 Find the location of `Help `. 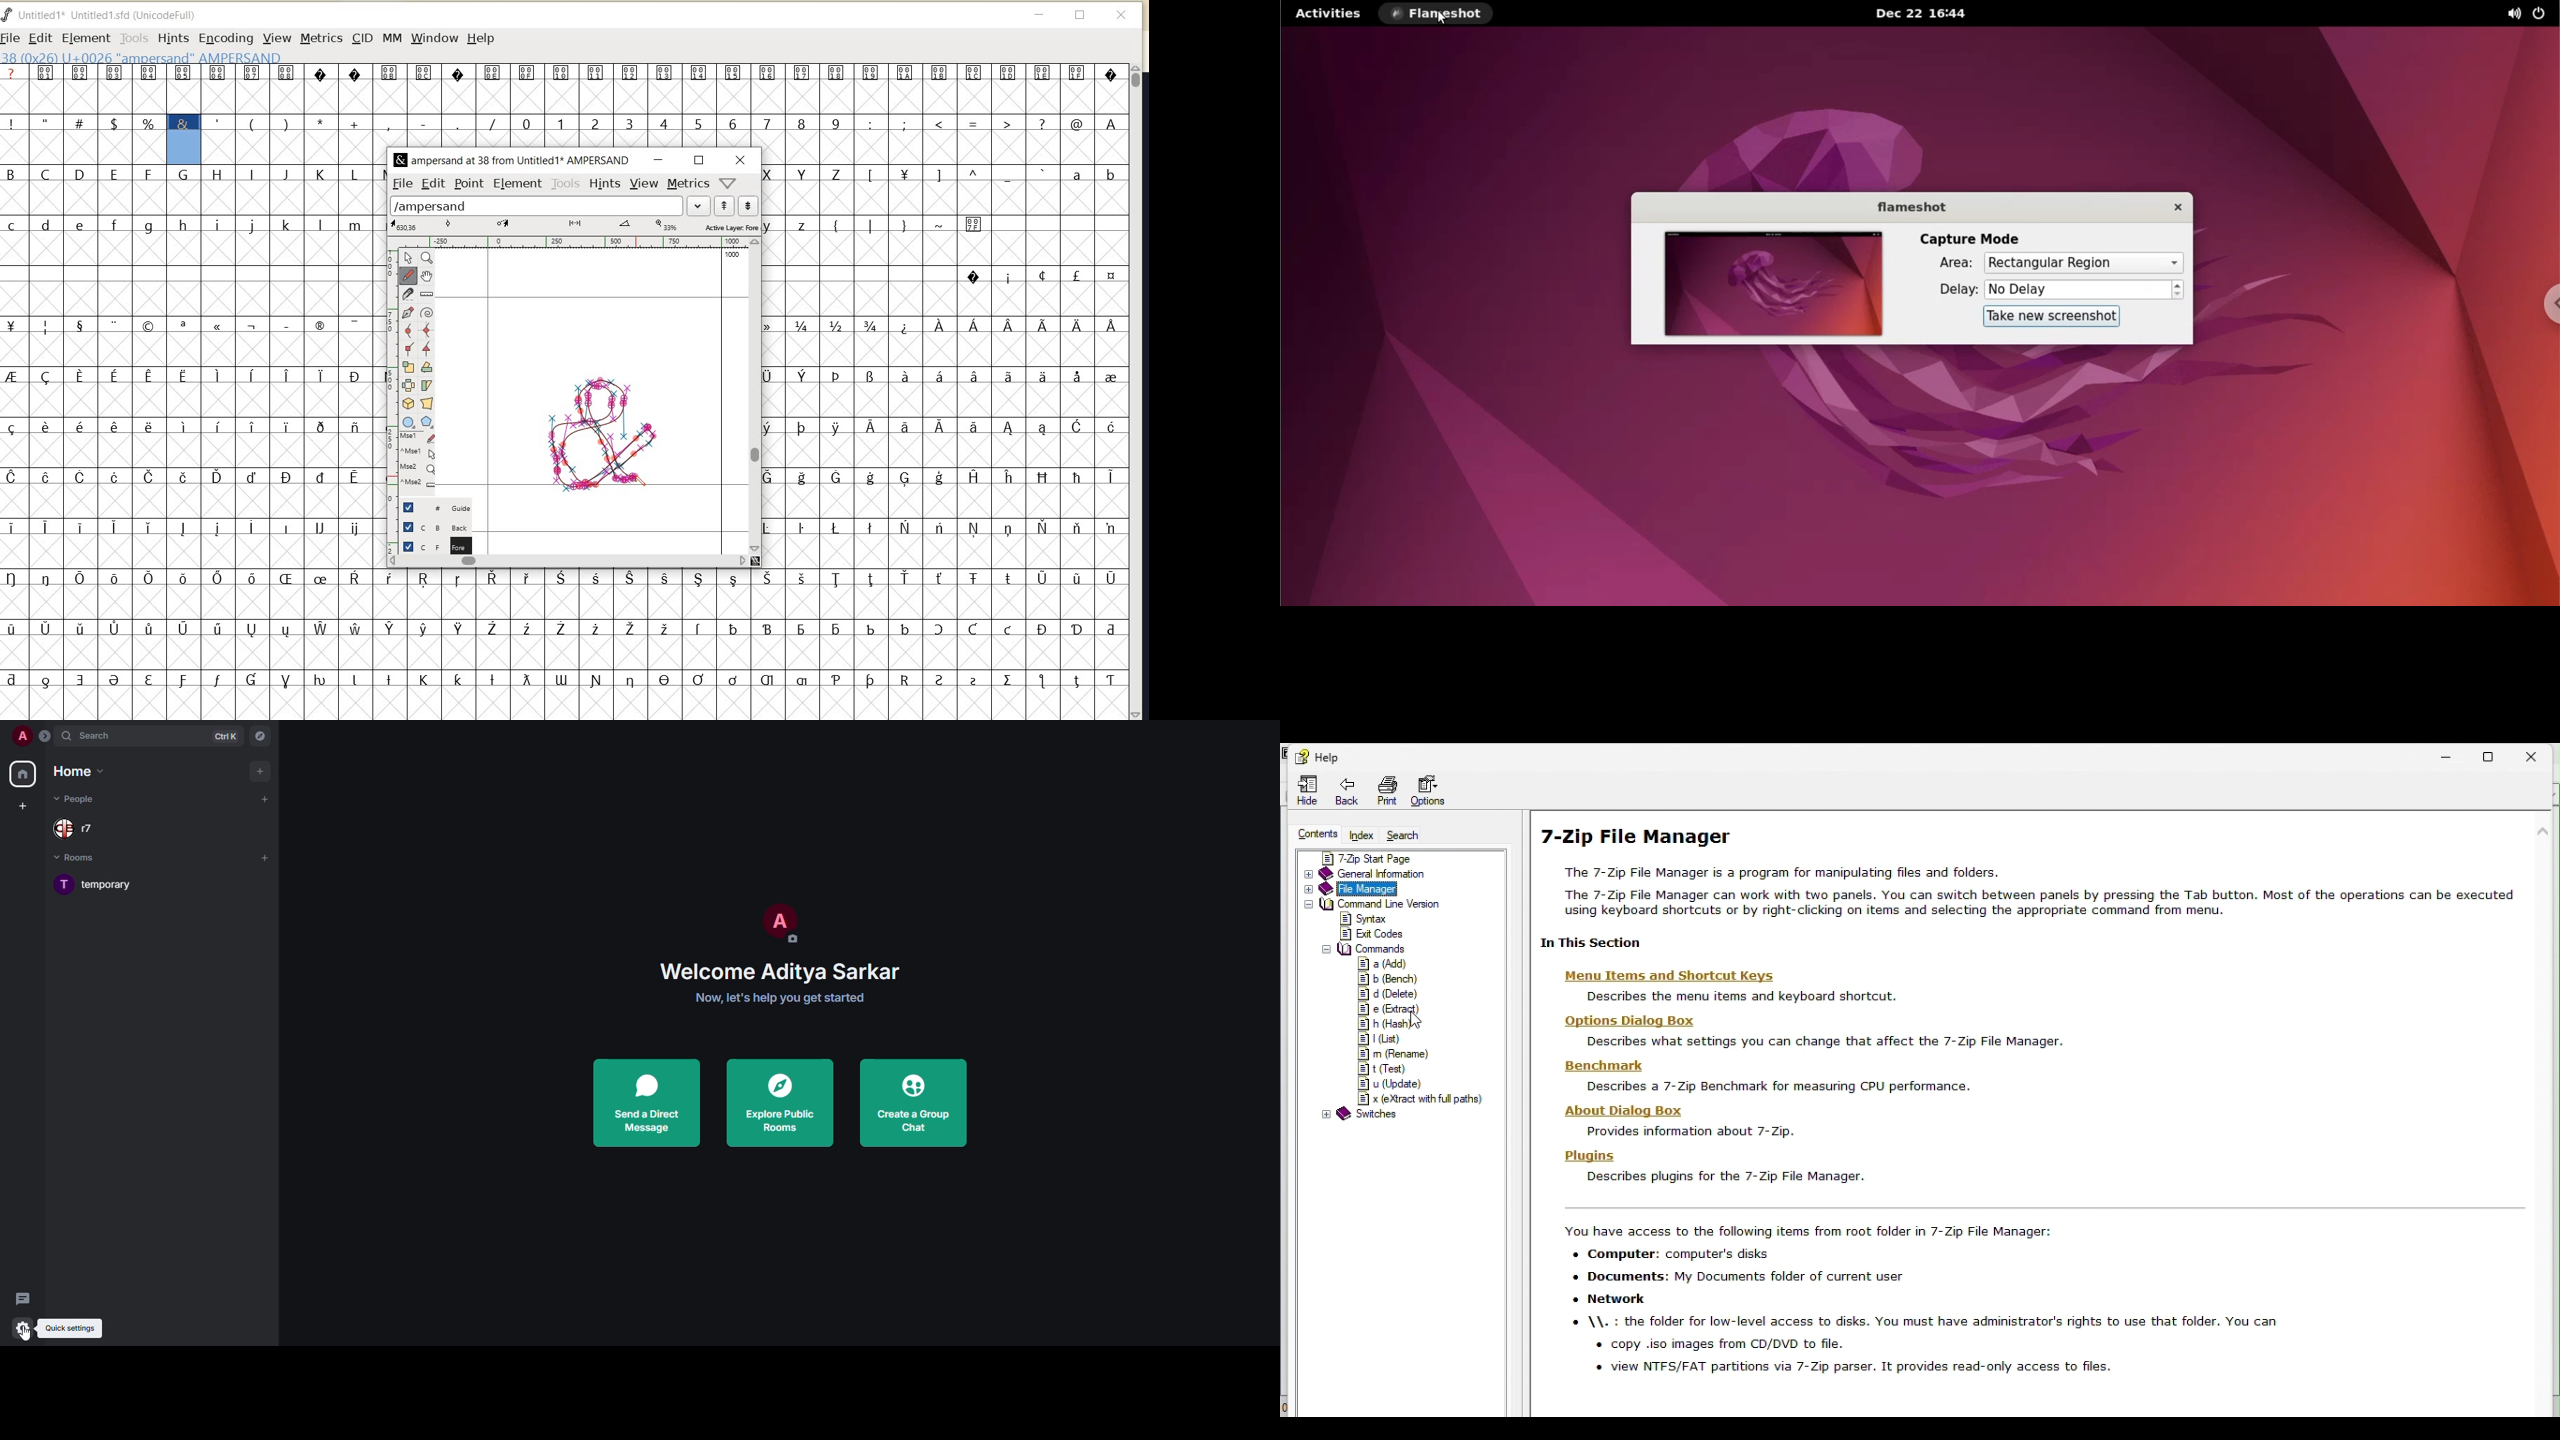

Help  is located at coordinates (1316, 755).